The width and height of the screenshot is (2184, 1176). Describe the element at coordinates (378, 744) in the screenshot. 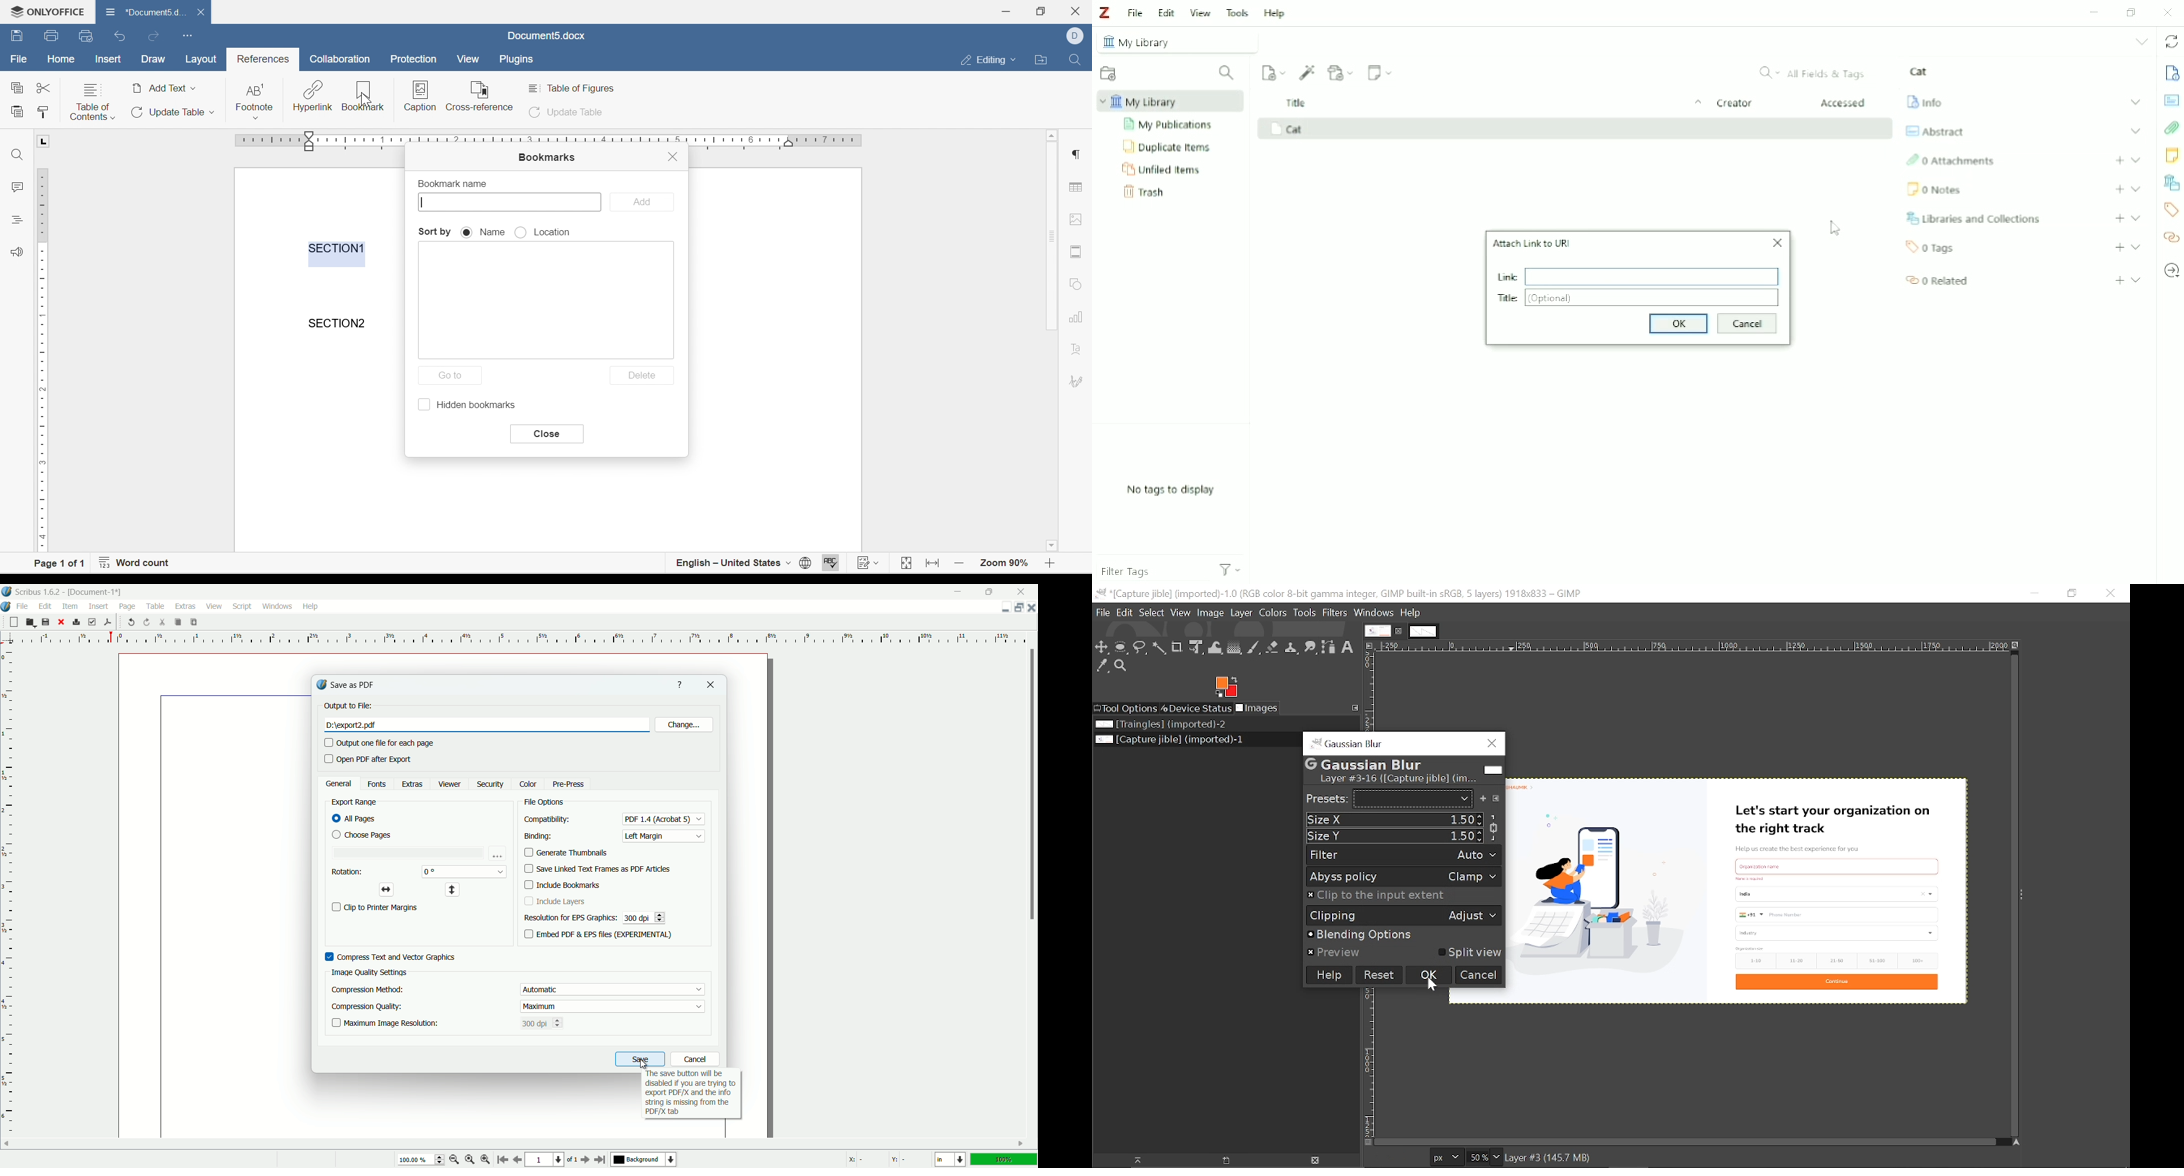

I see `output one file for each page` at that location.